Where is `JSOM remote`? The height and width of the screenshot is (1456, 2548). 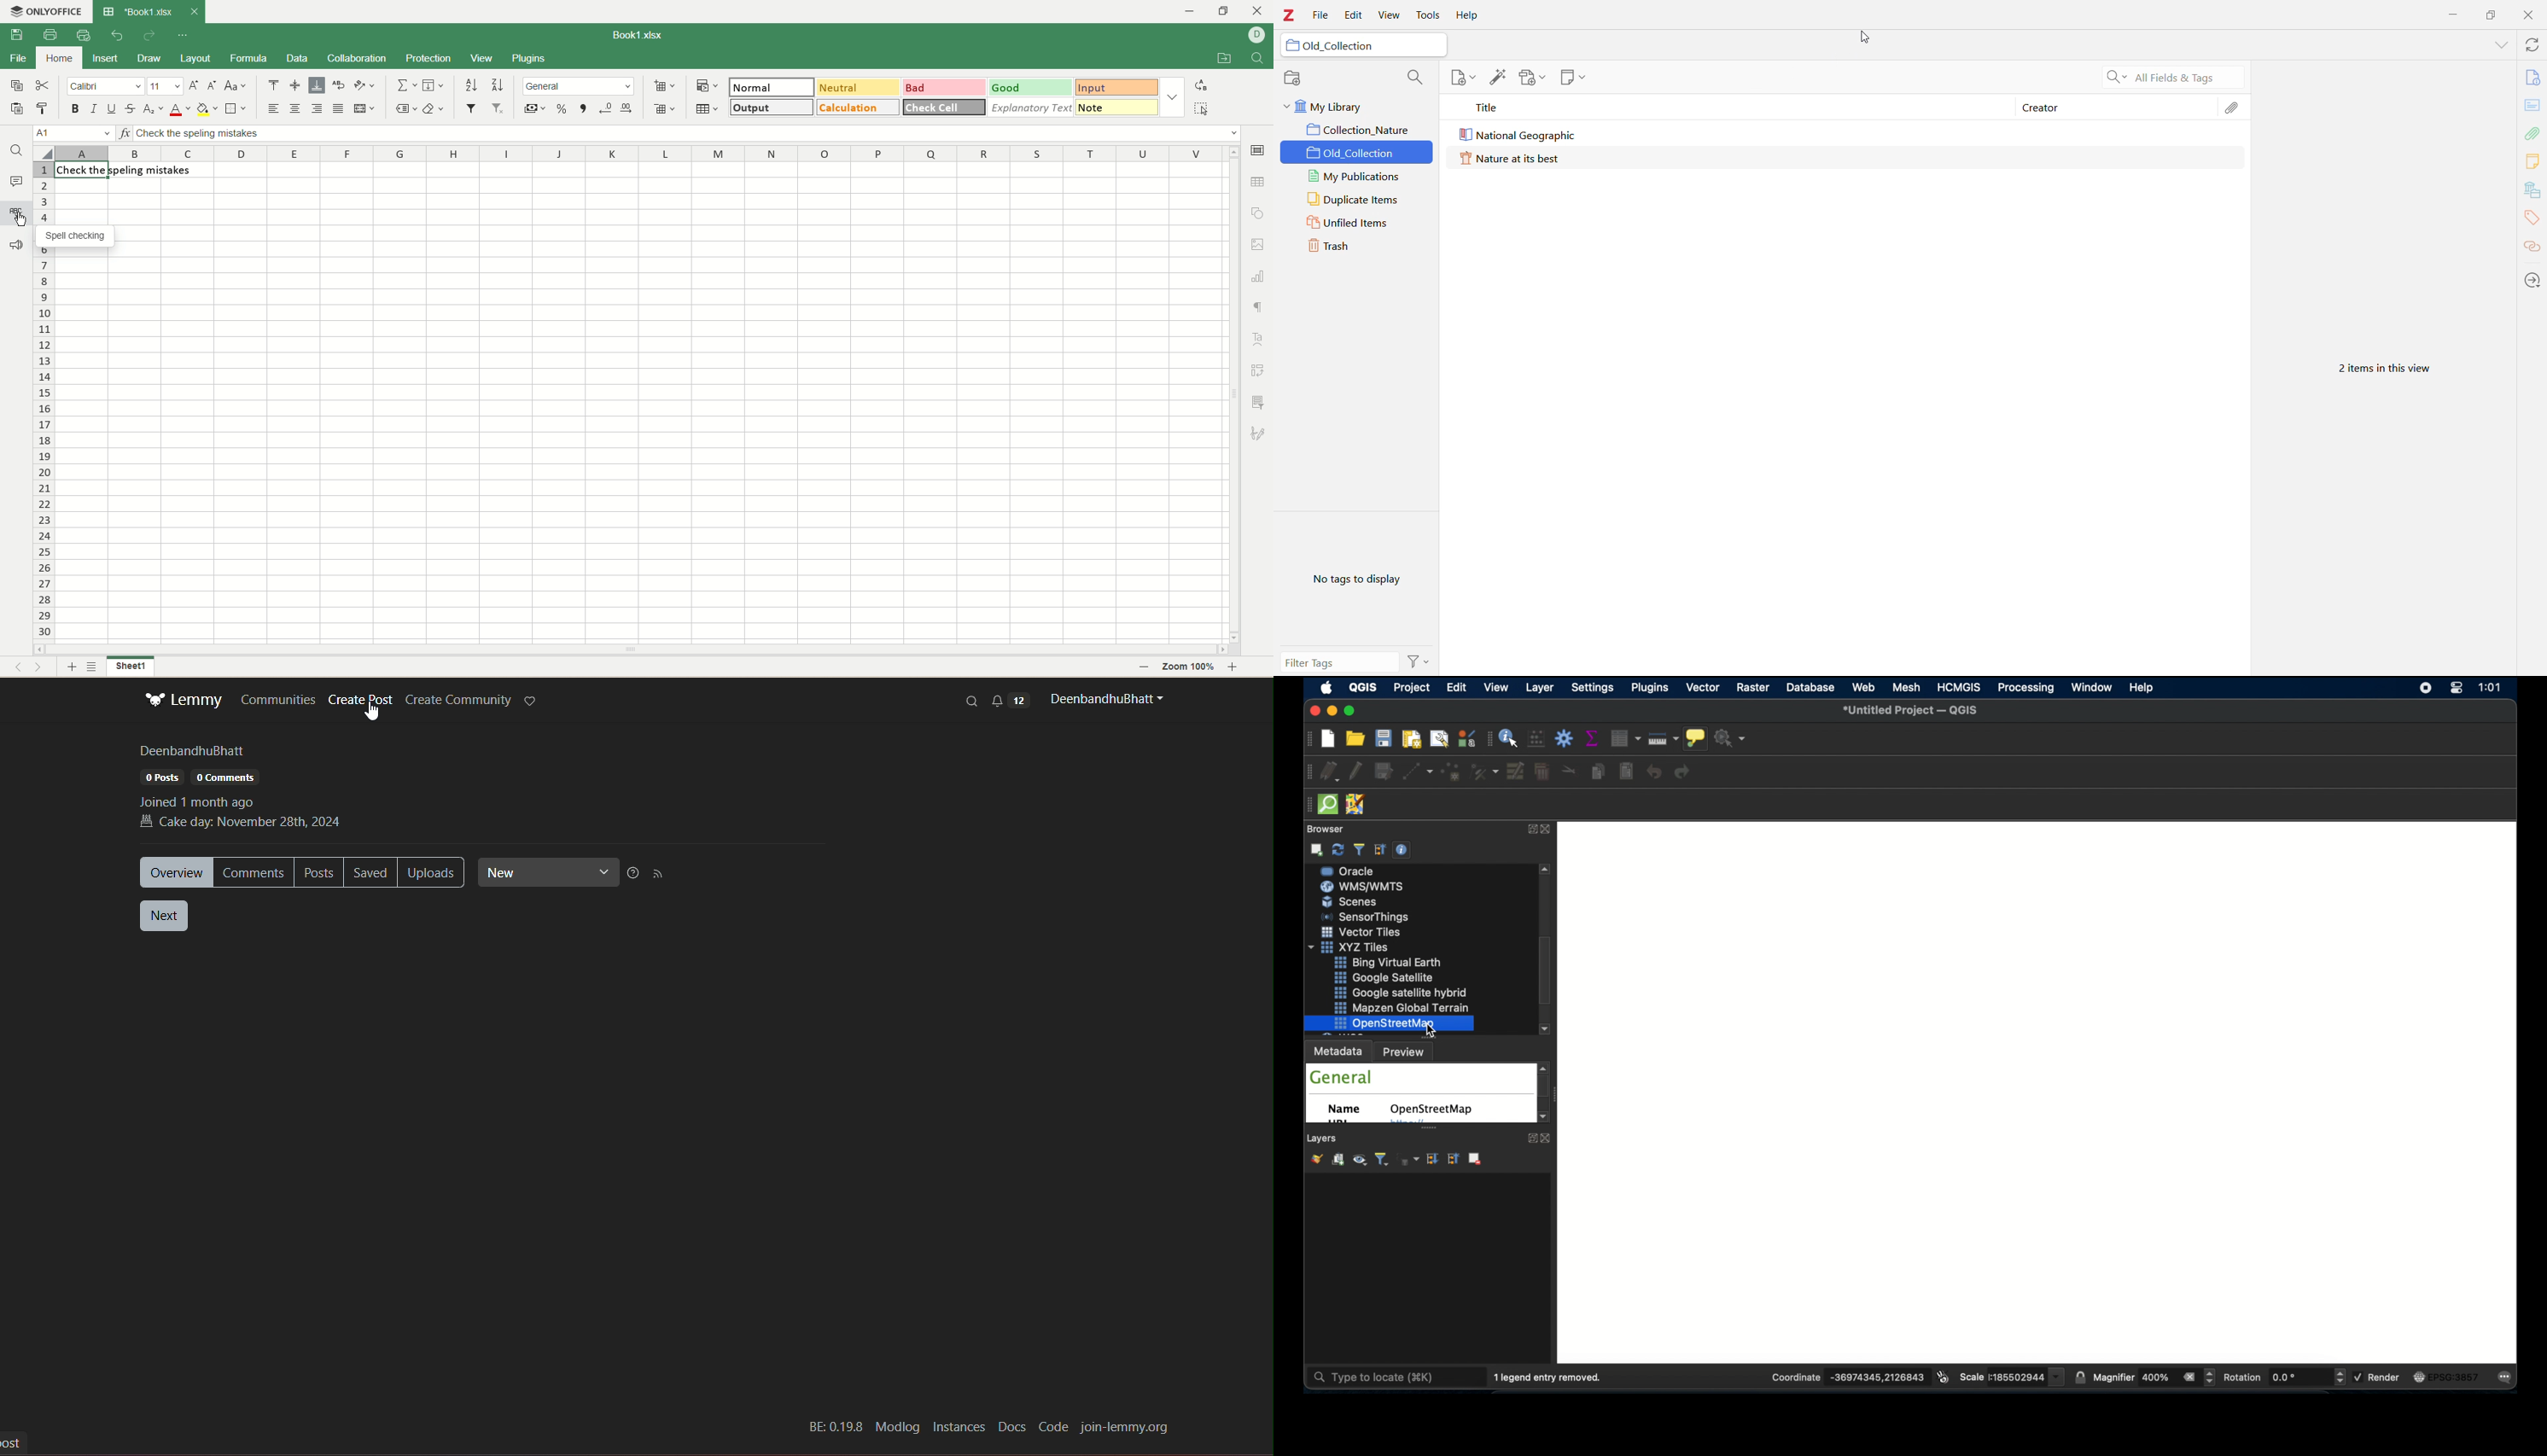
JSOM remote is located at coordinates (1356, 805).